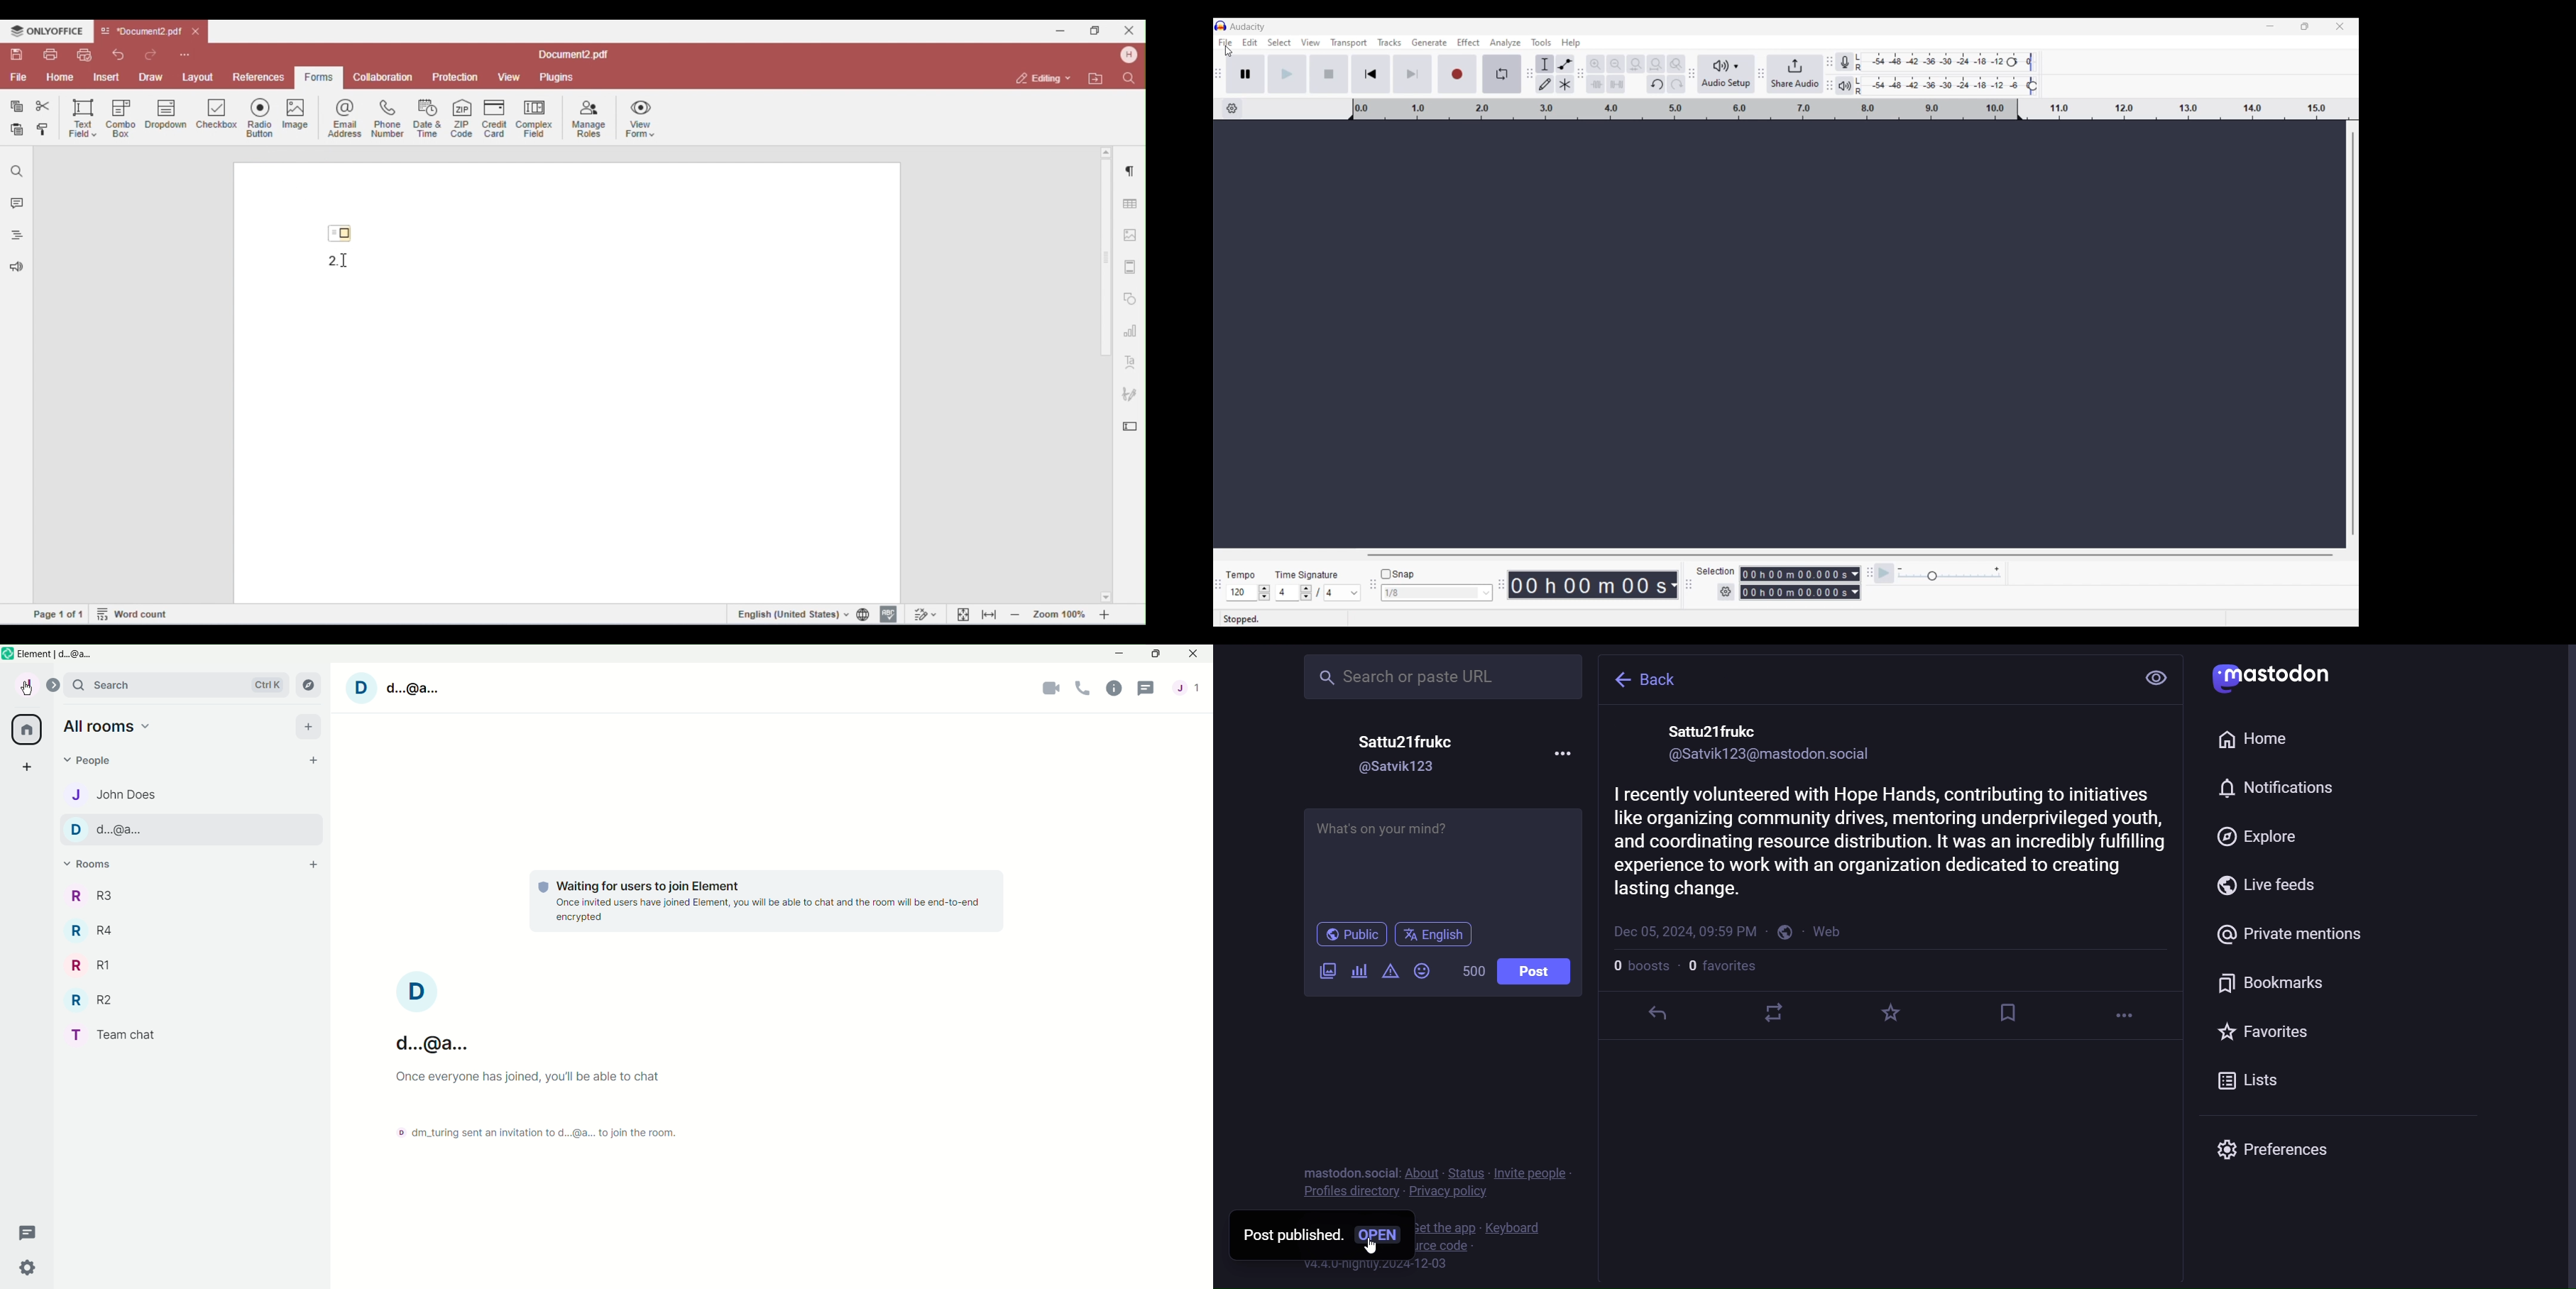 The image size is (2576, 1316). I want to click on Waiting for users to join Element, so click(648, 886).